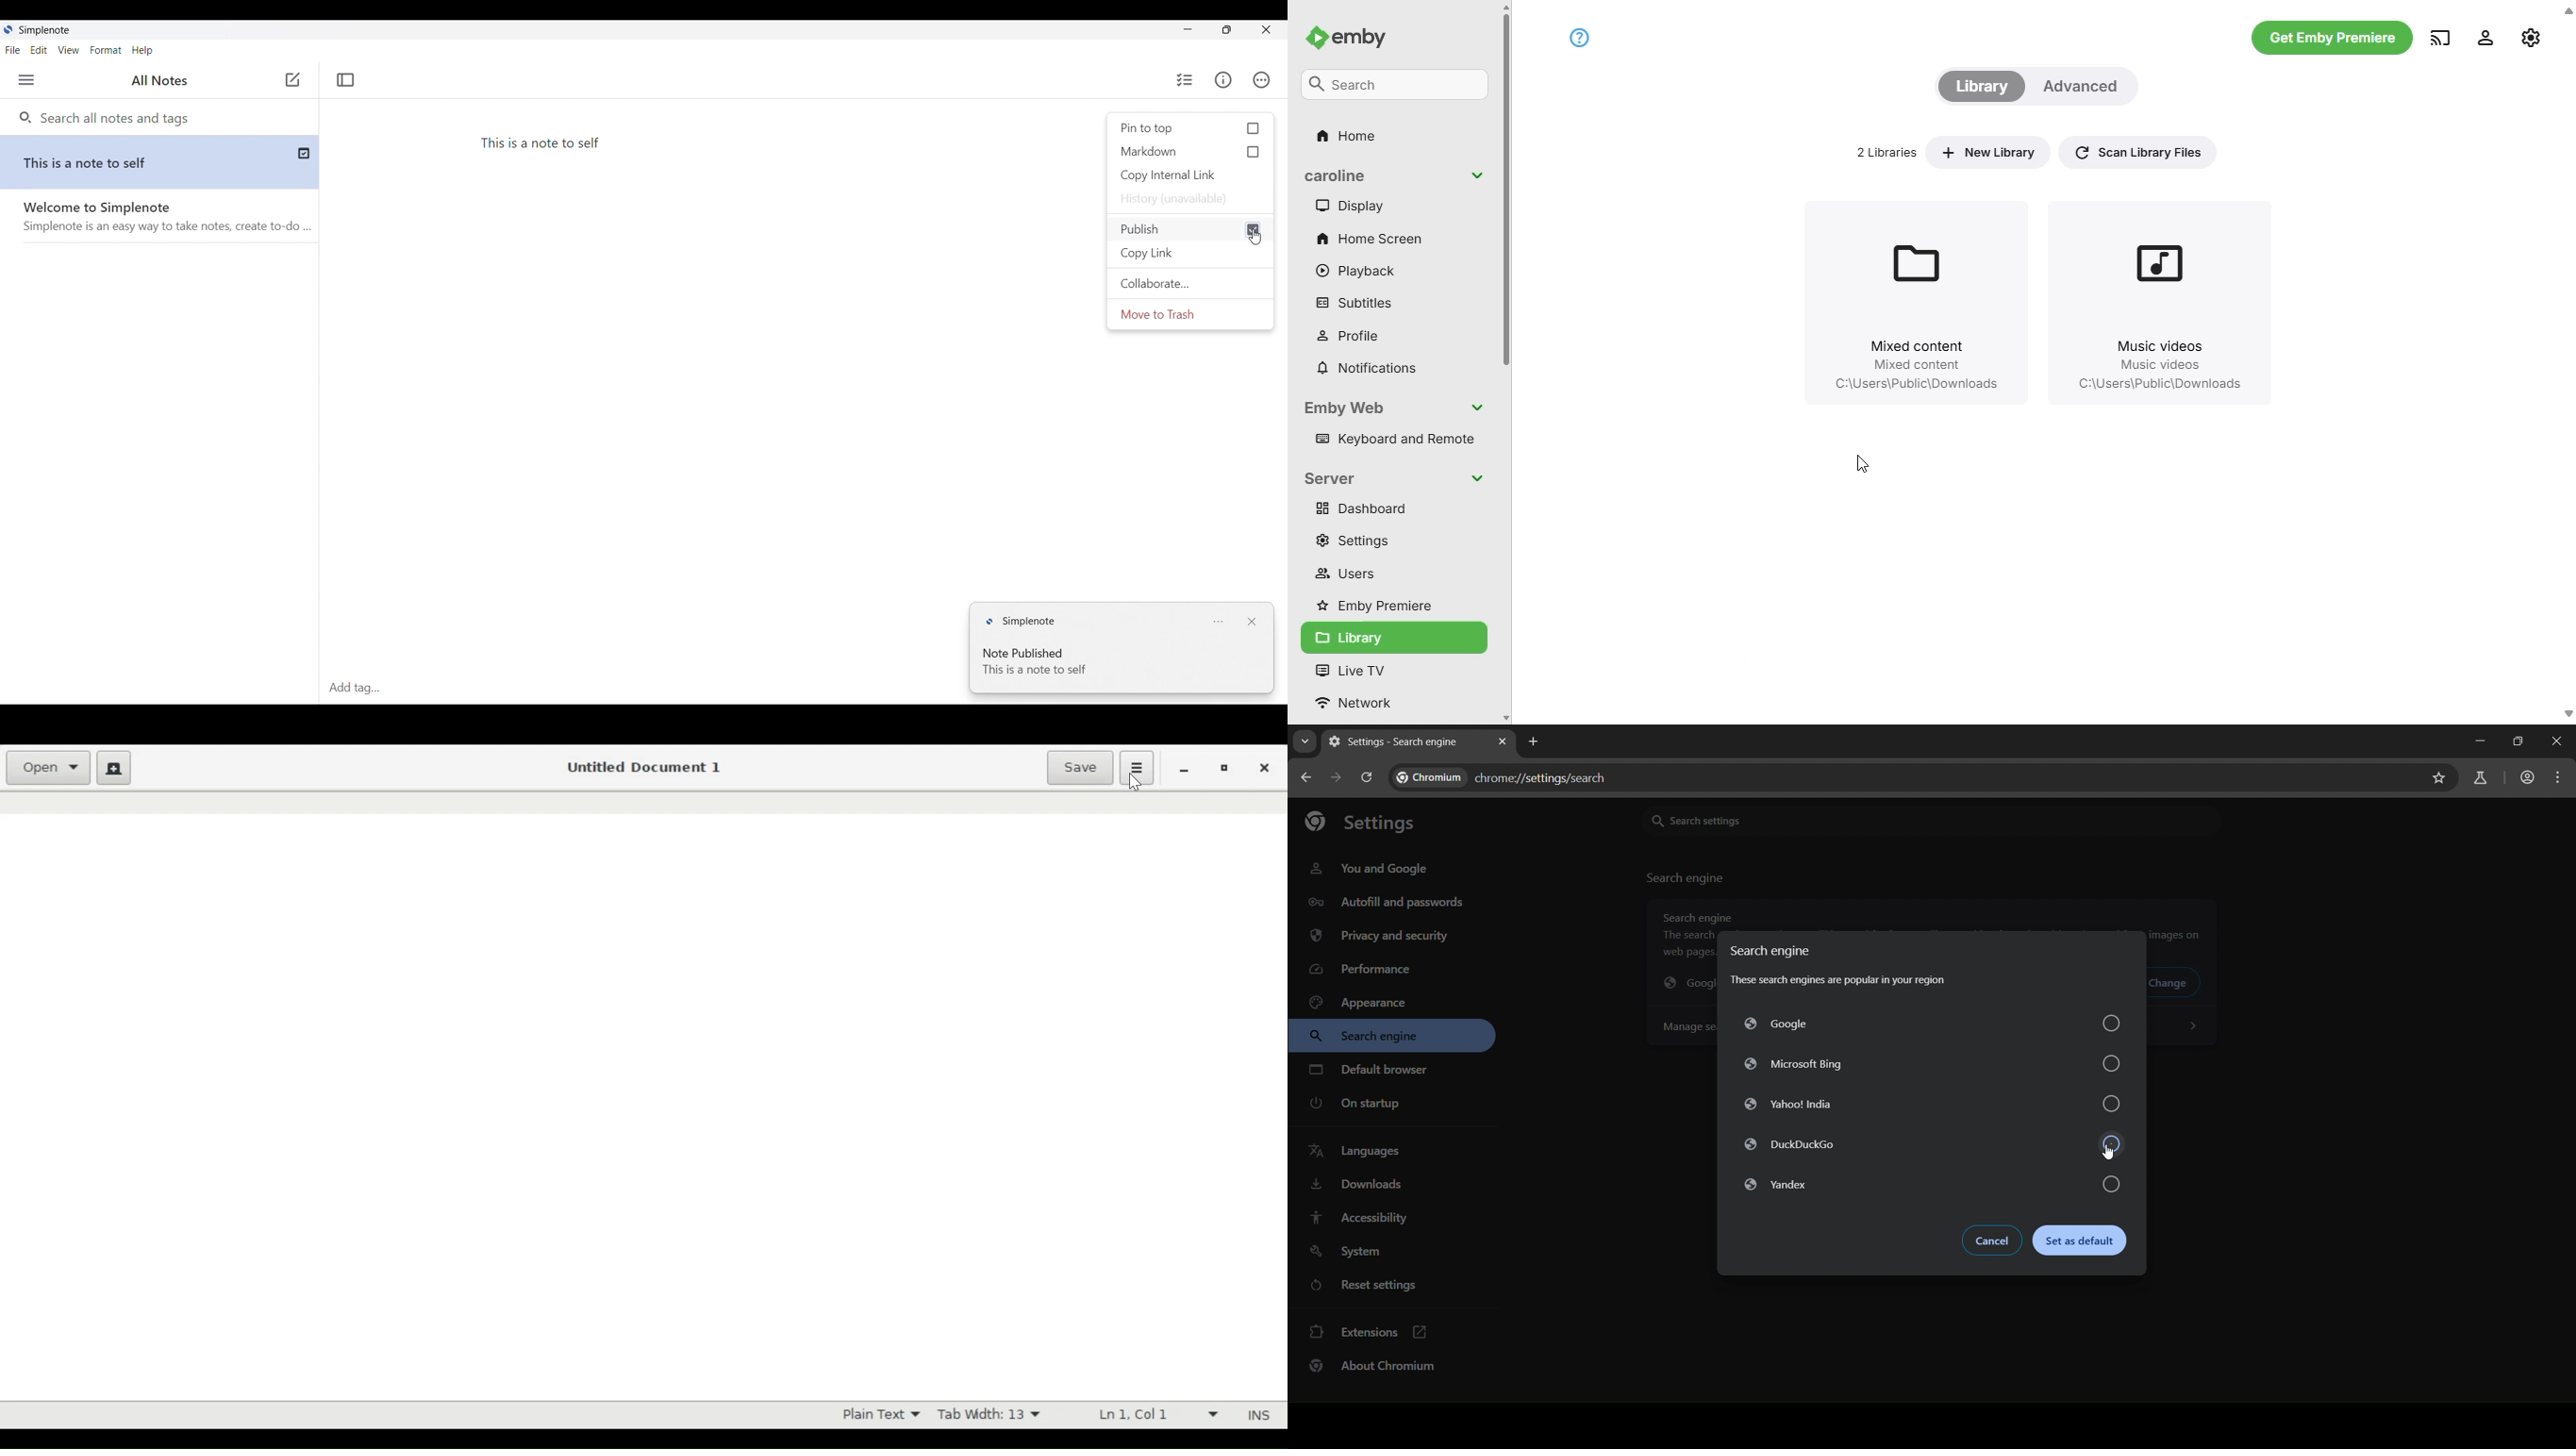  I want to click on Insert checklist, so click(1186, 80).